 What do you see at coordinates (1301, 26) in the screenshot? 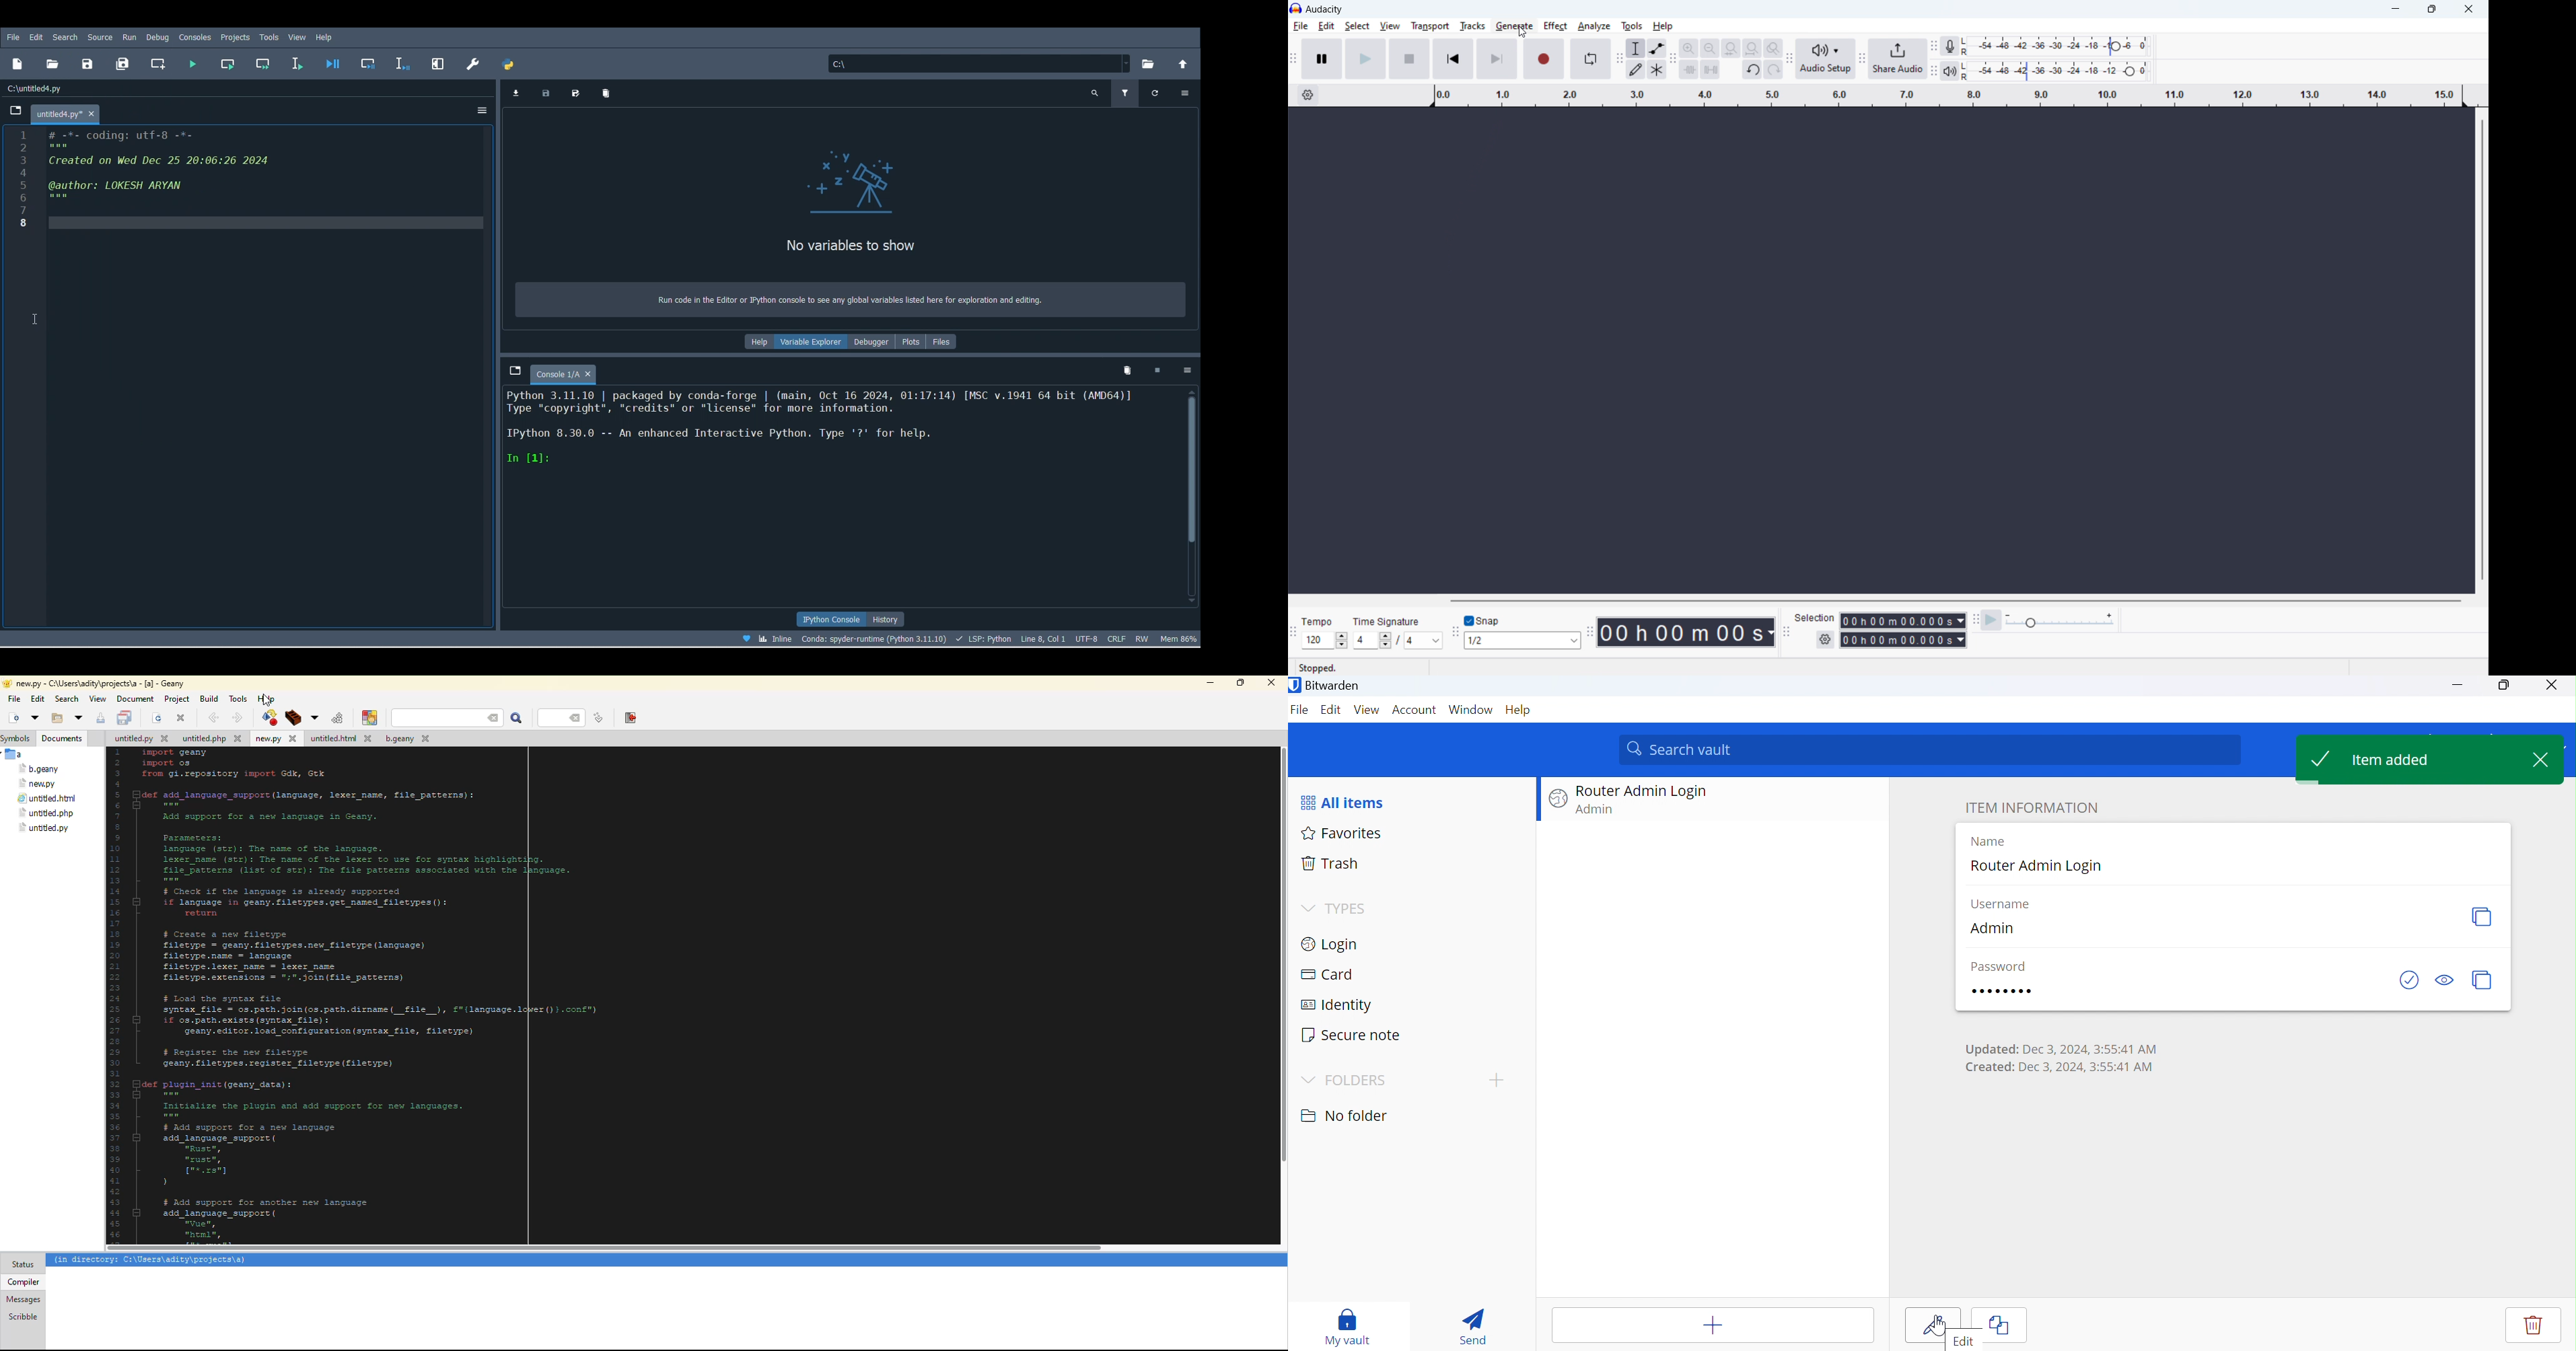
I see `file` at bounding box center [1301, 26].